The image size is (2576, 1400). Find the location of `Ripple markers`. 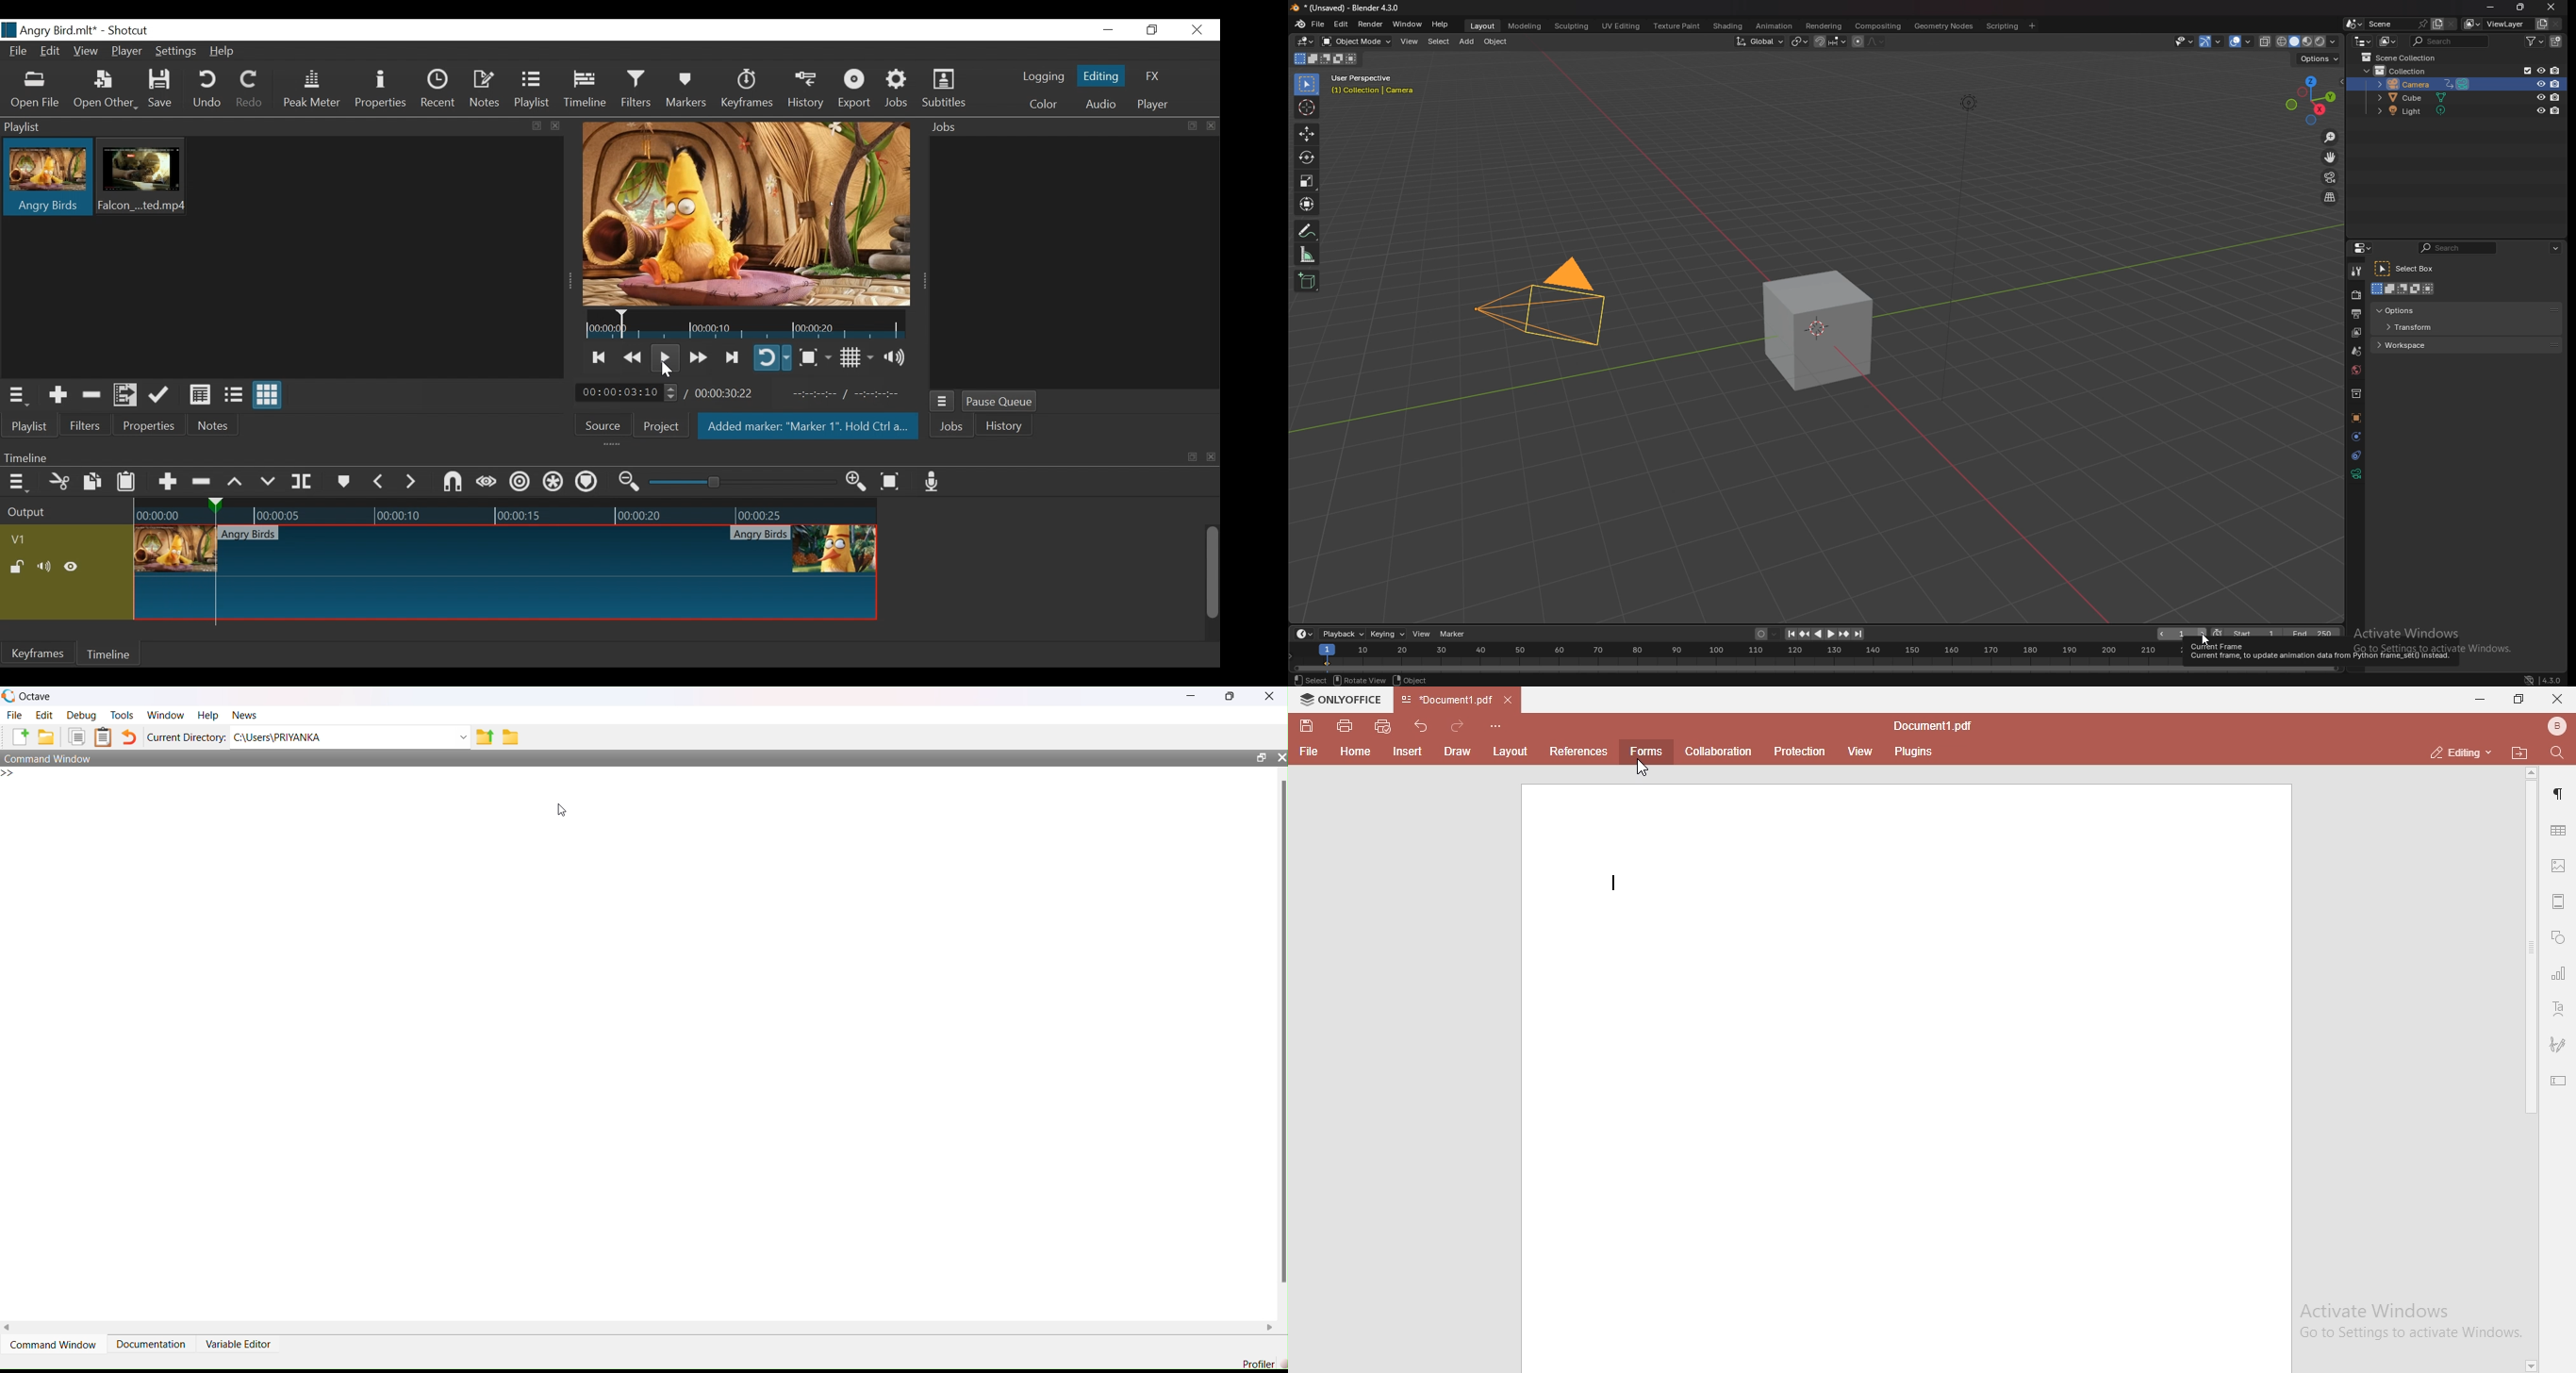

Ripple markers is located at coordinates (586, 483).